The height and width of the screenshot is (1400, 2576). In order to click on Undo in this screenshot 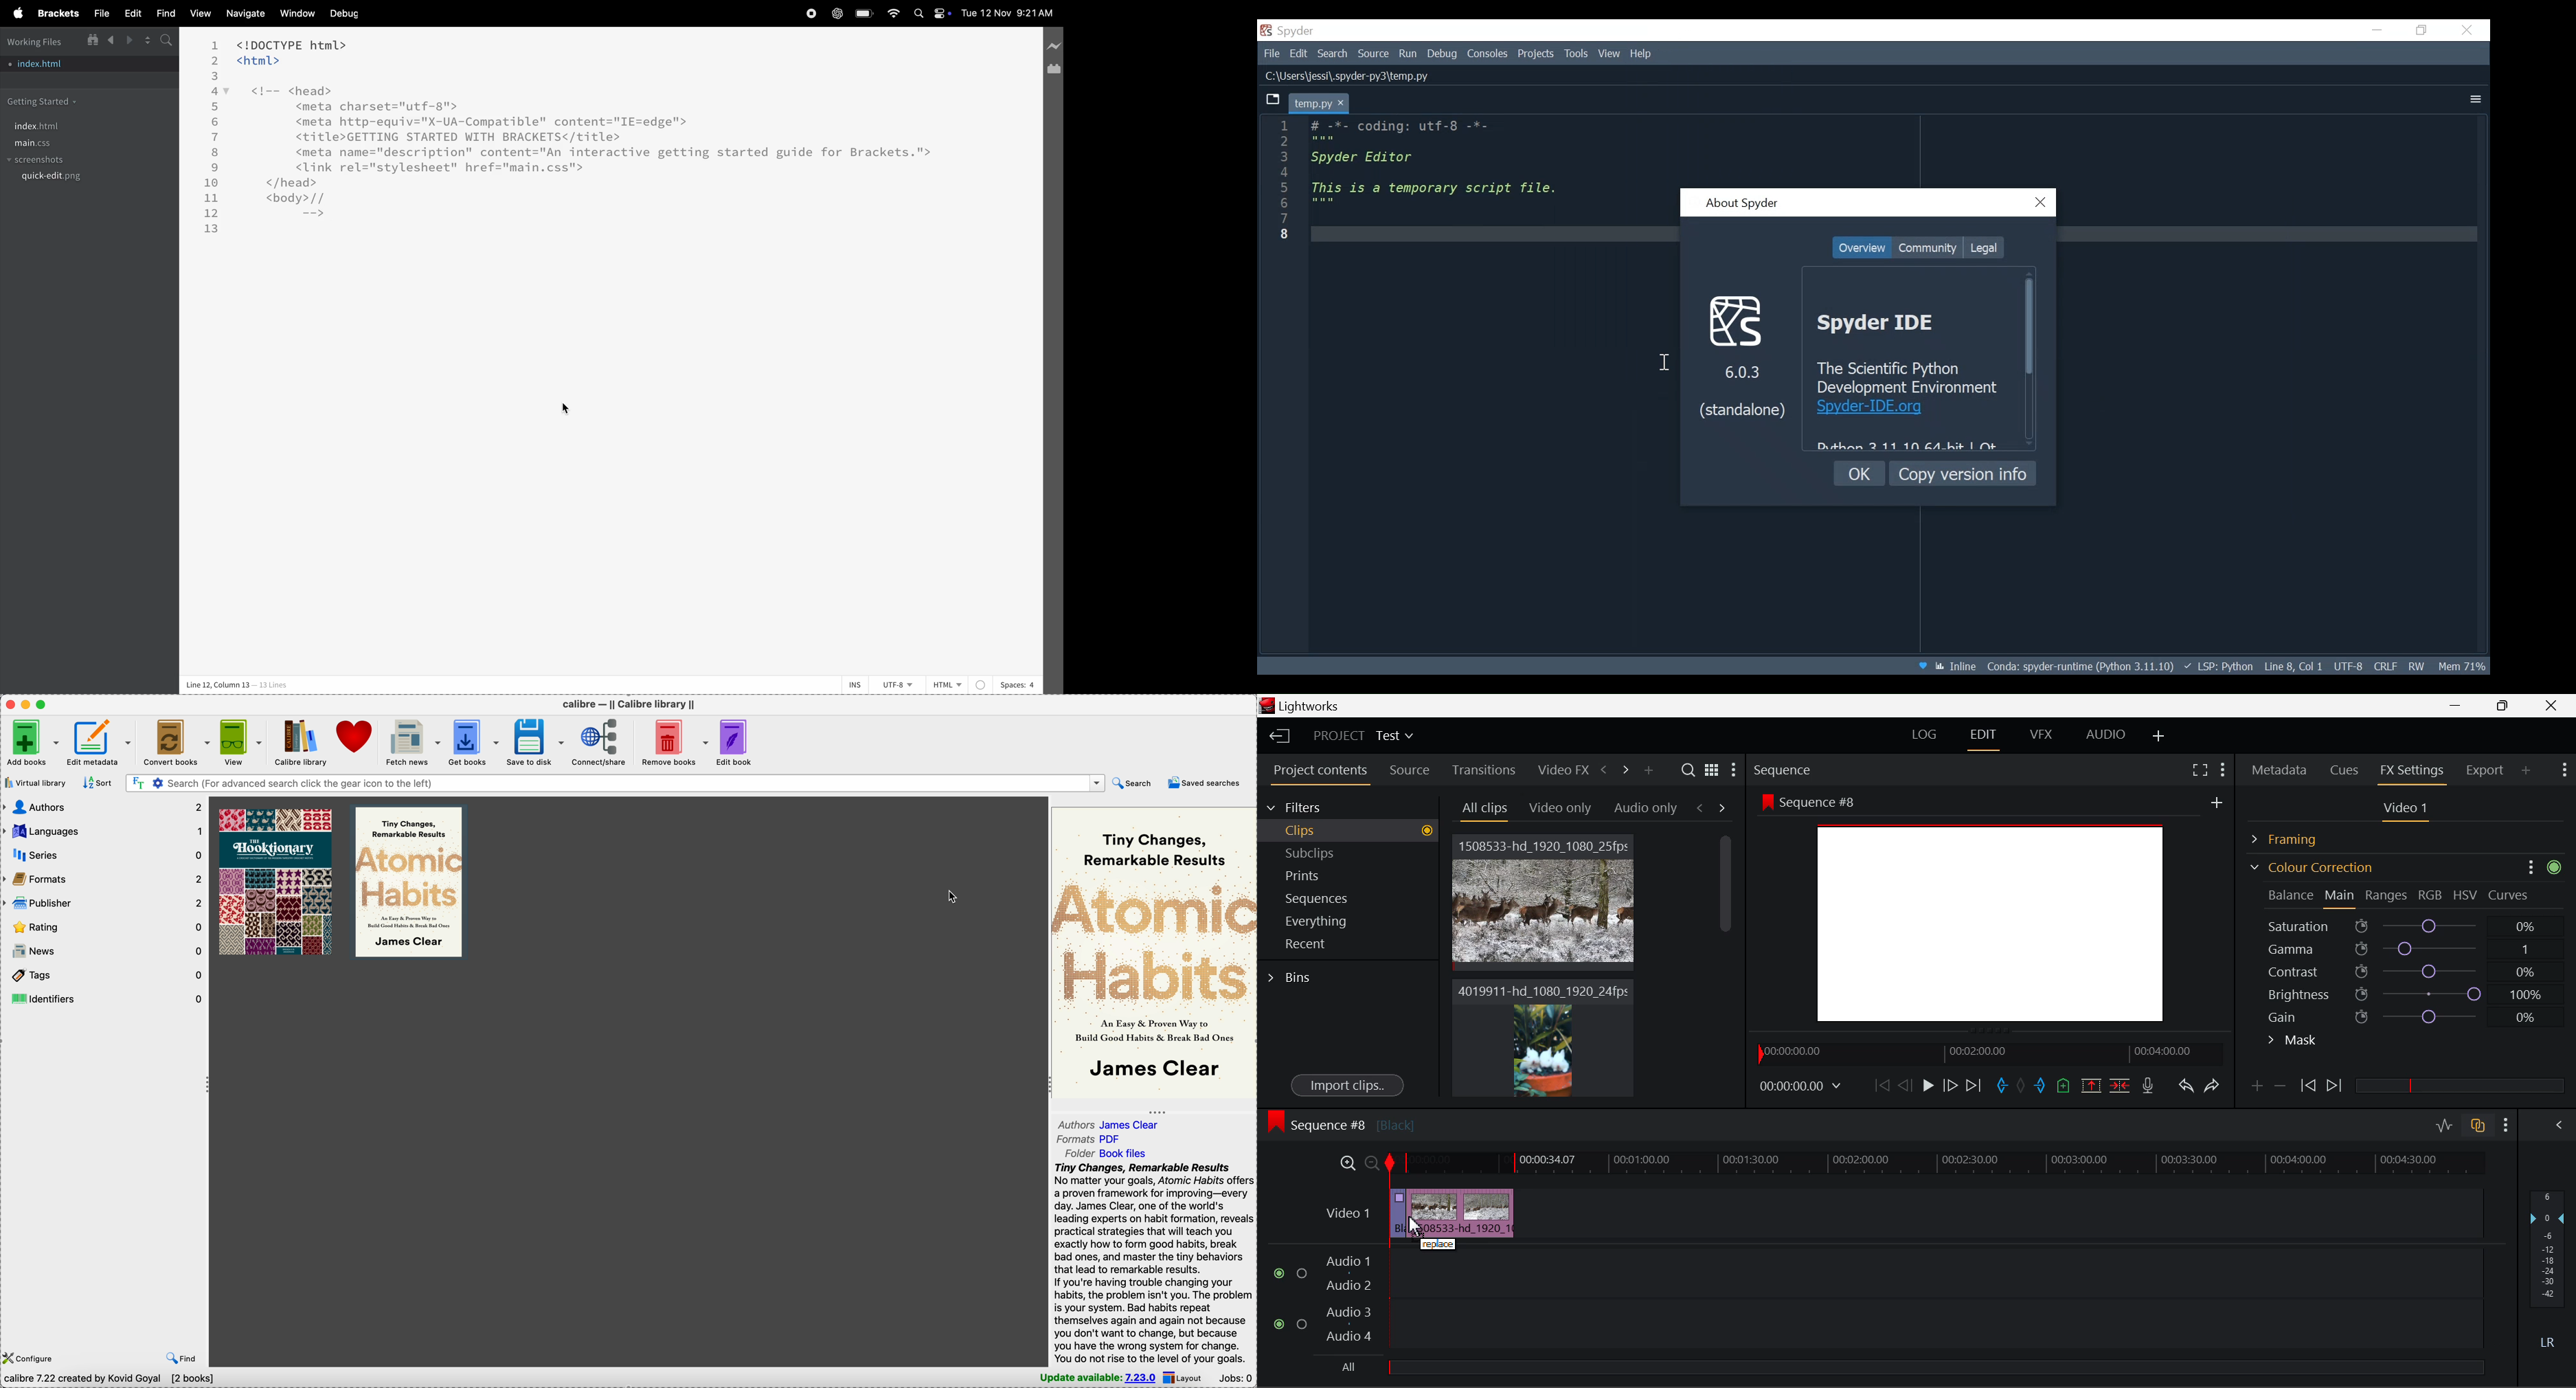, I will do `click(2185, 1088)`.